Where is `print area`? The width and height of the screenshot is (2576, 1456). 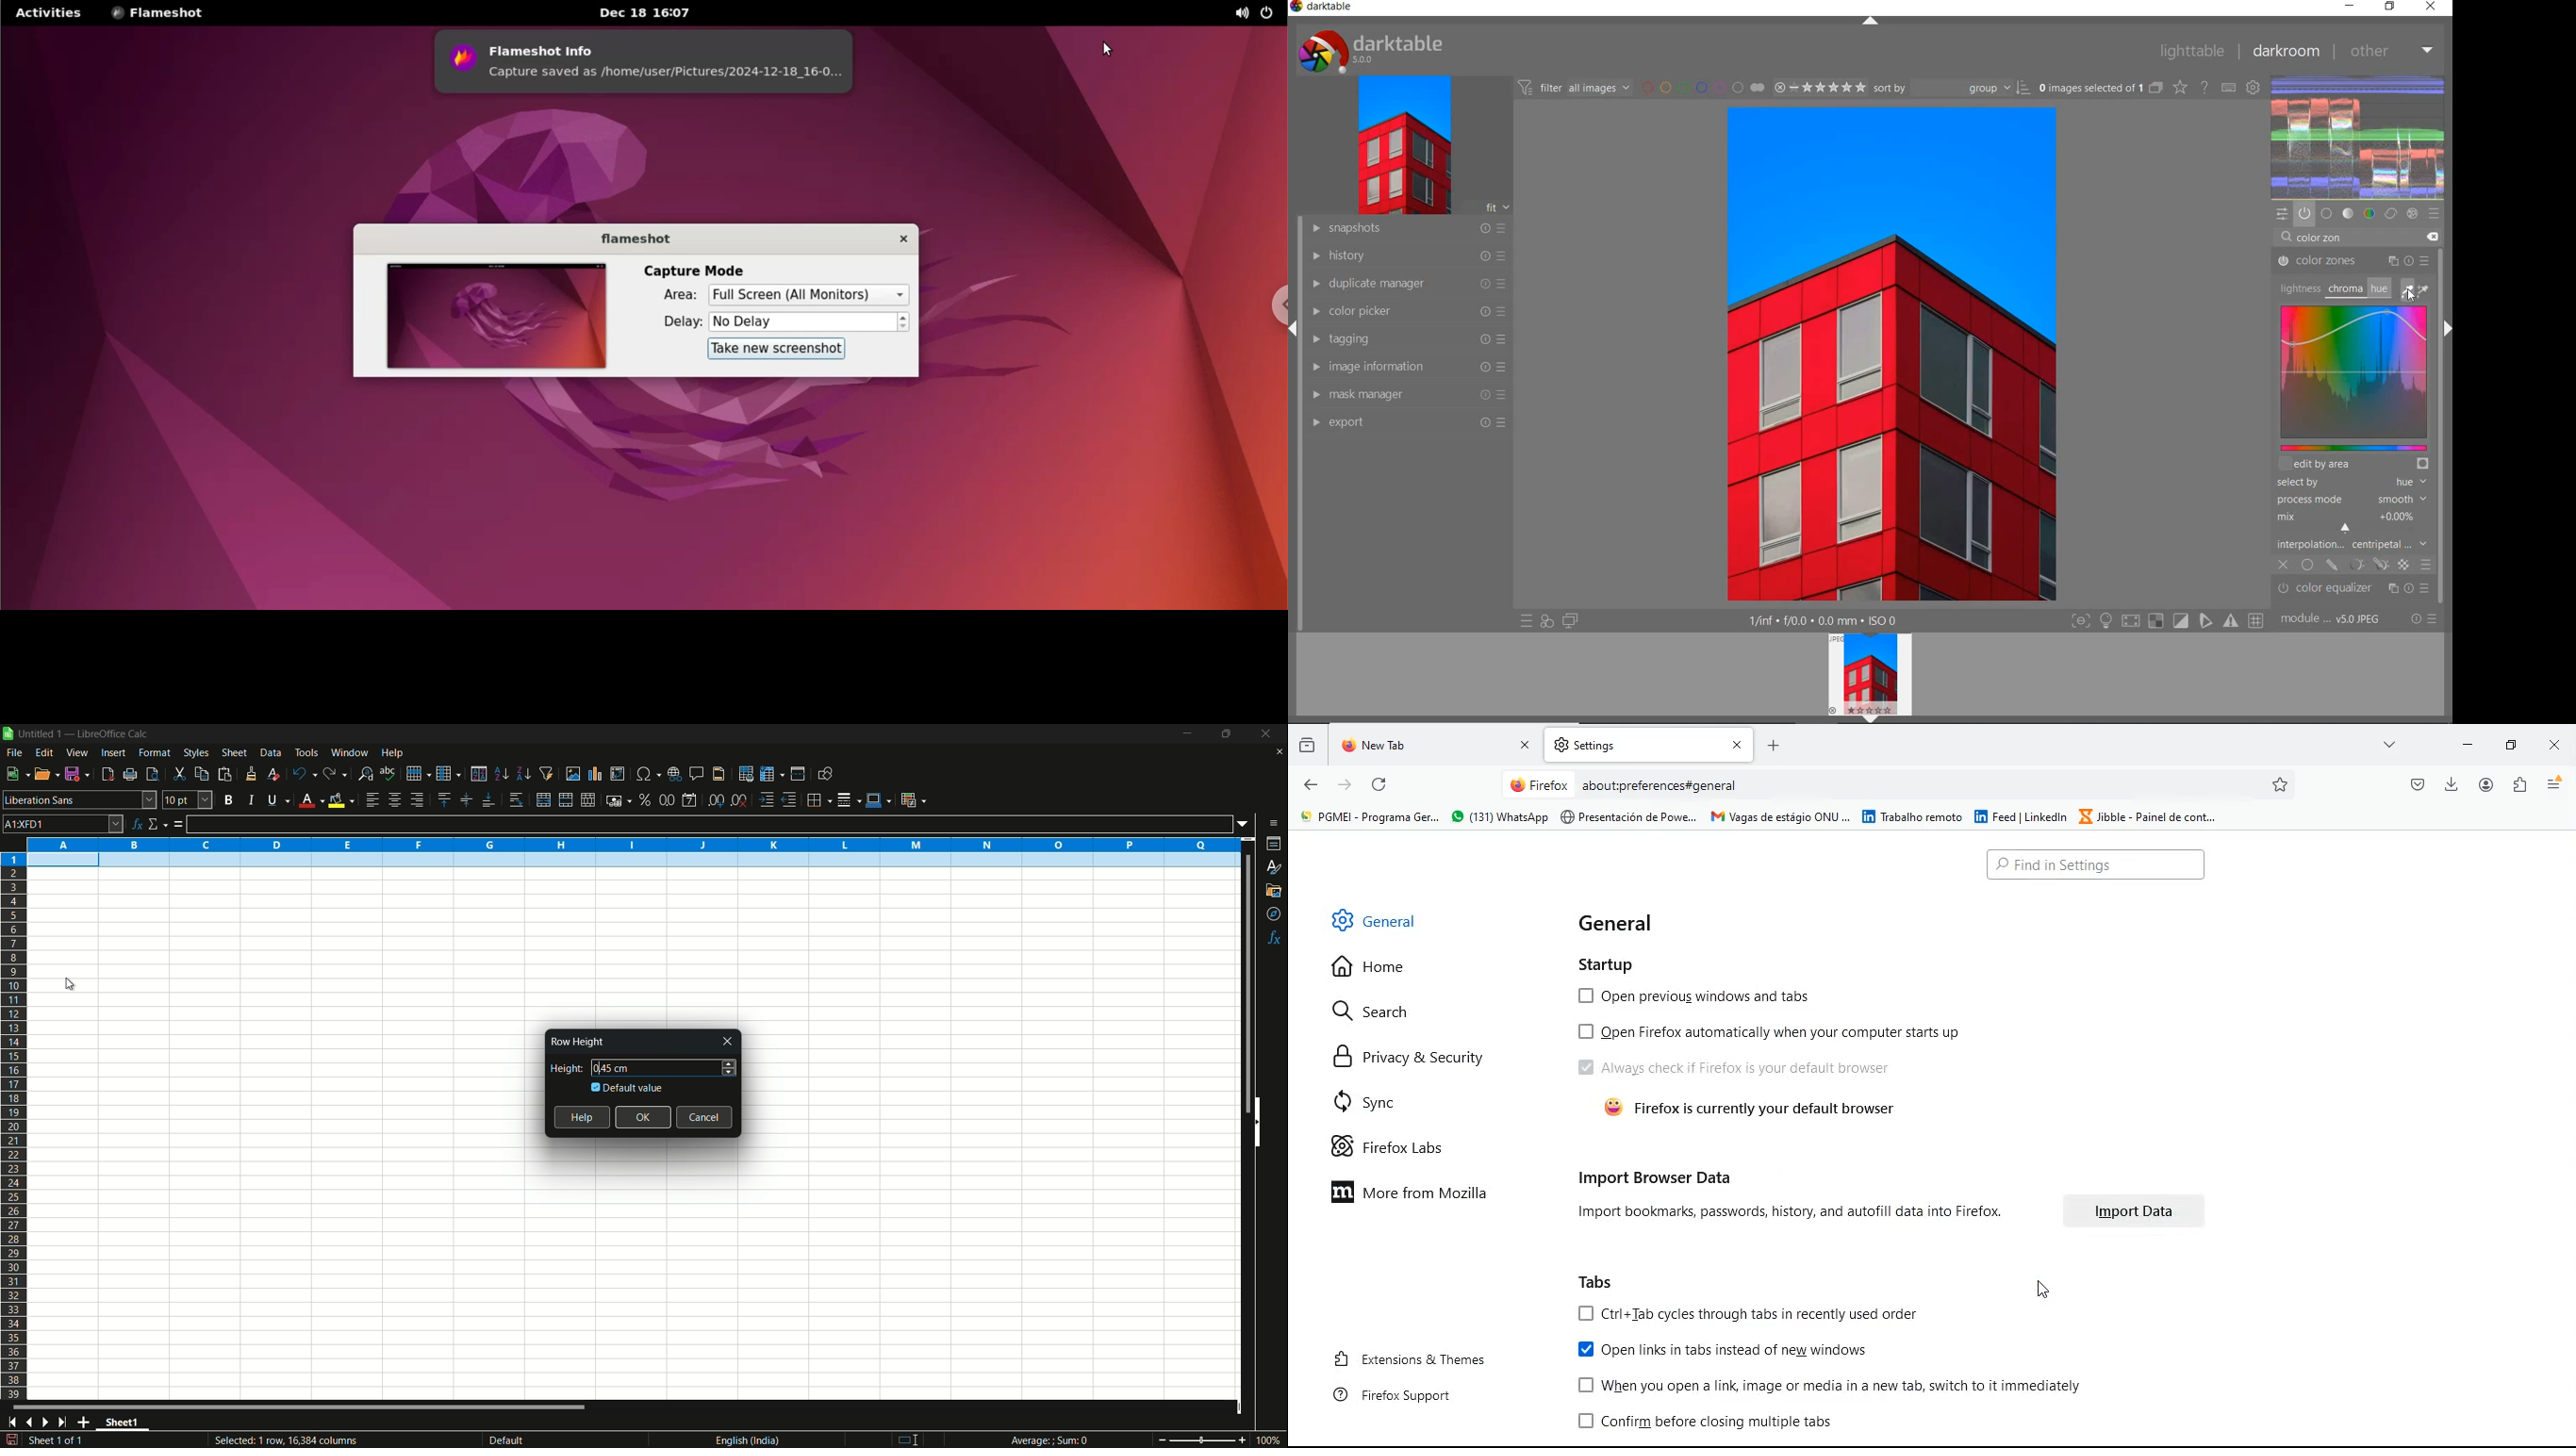
print area is located at coordinates (746, 774).